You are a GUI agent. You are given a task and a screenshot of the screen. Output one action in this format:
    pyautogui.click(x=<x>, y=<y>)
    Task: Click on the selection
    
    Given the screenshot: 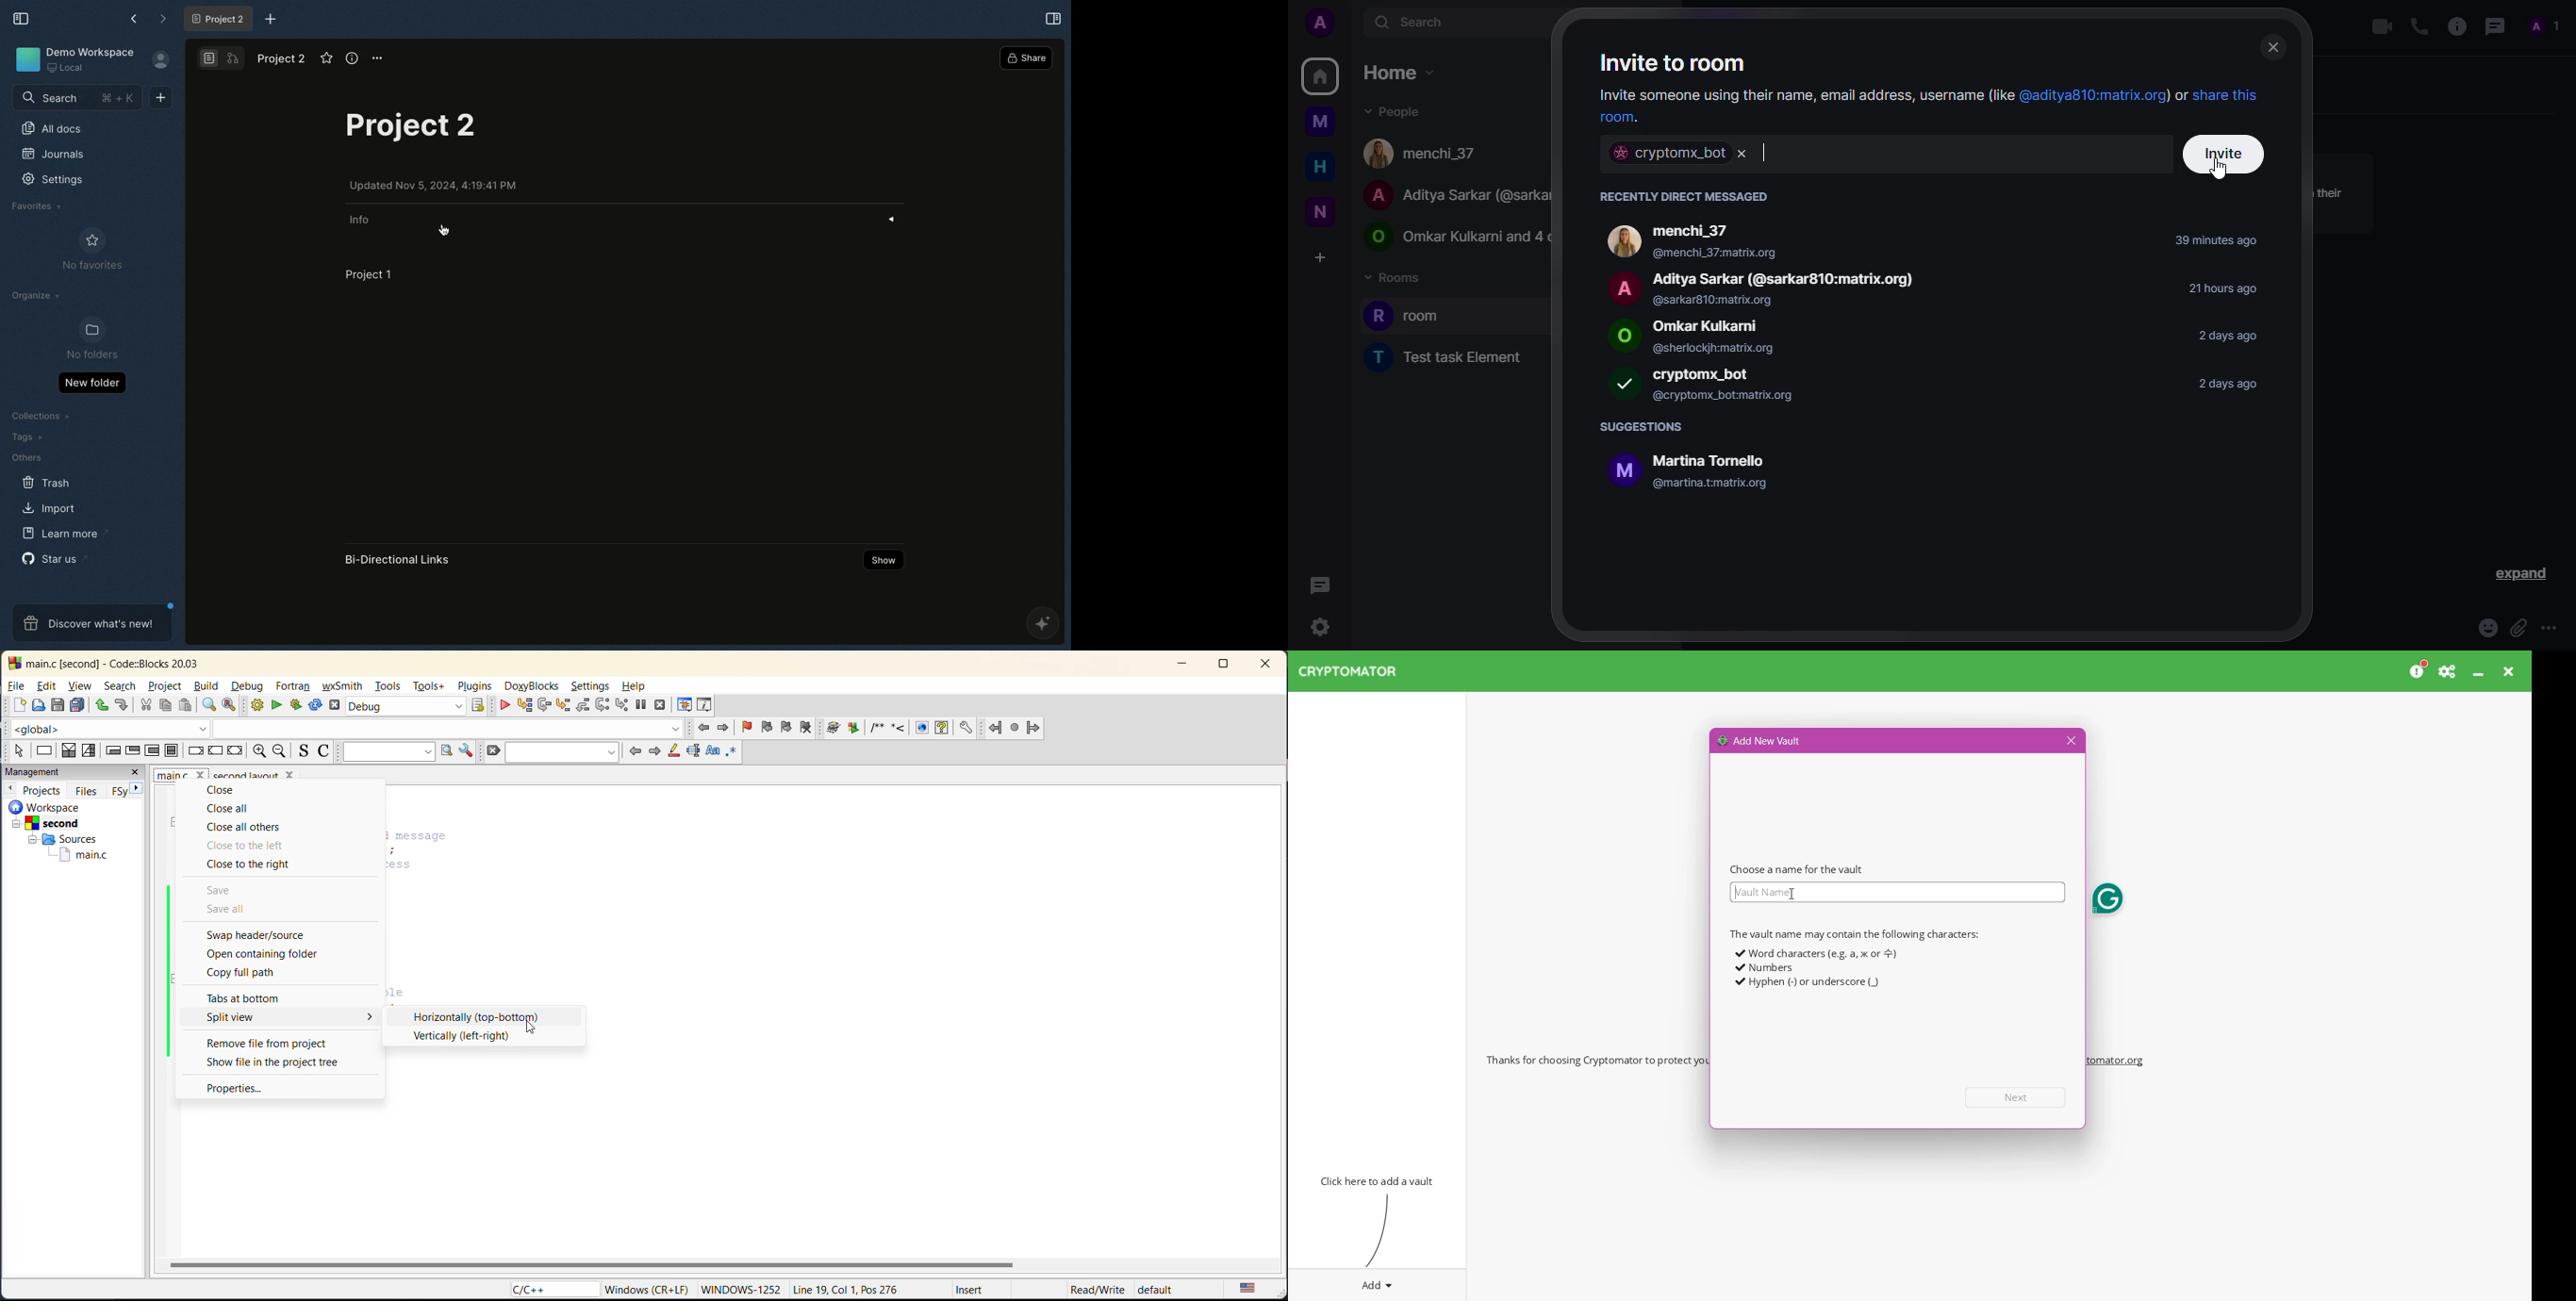 What is the action you would take?
    pyautogui.click(x=89, y=751)
    